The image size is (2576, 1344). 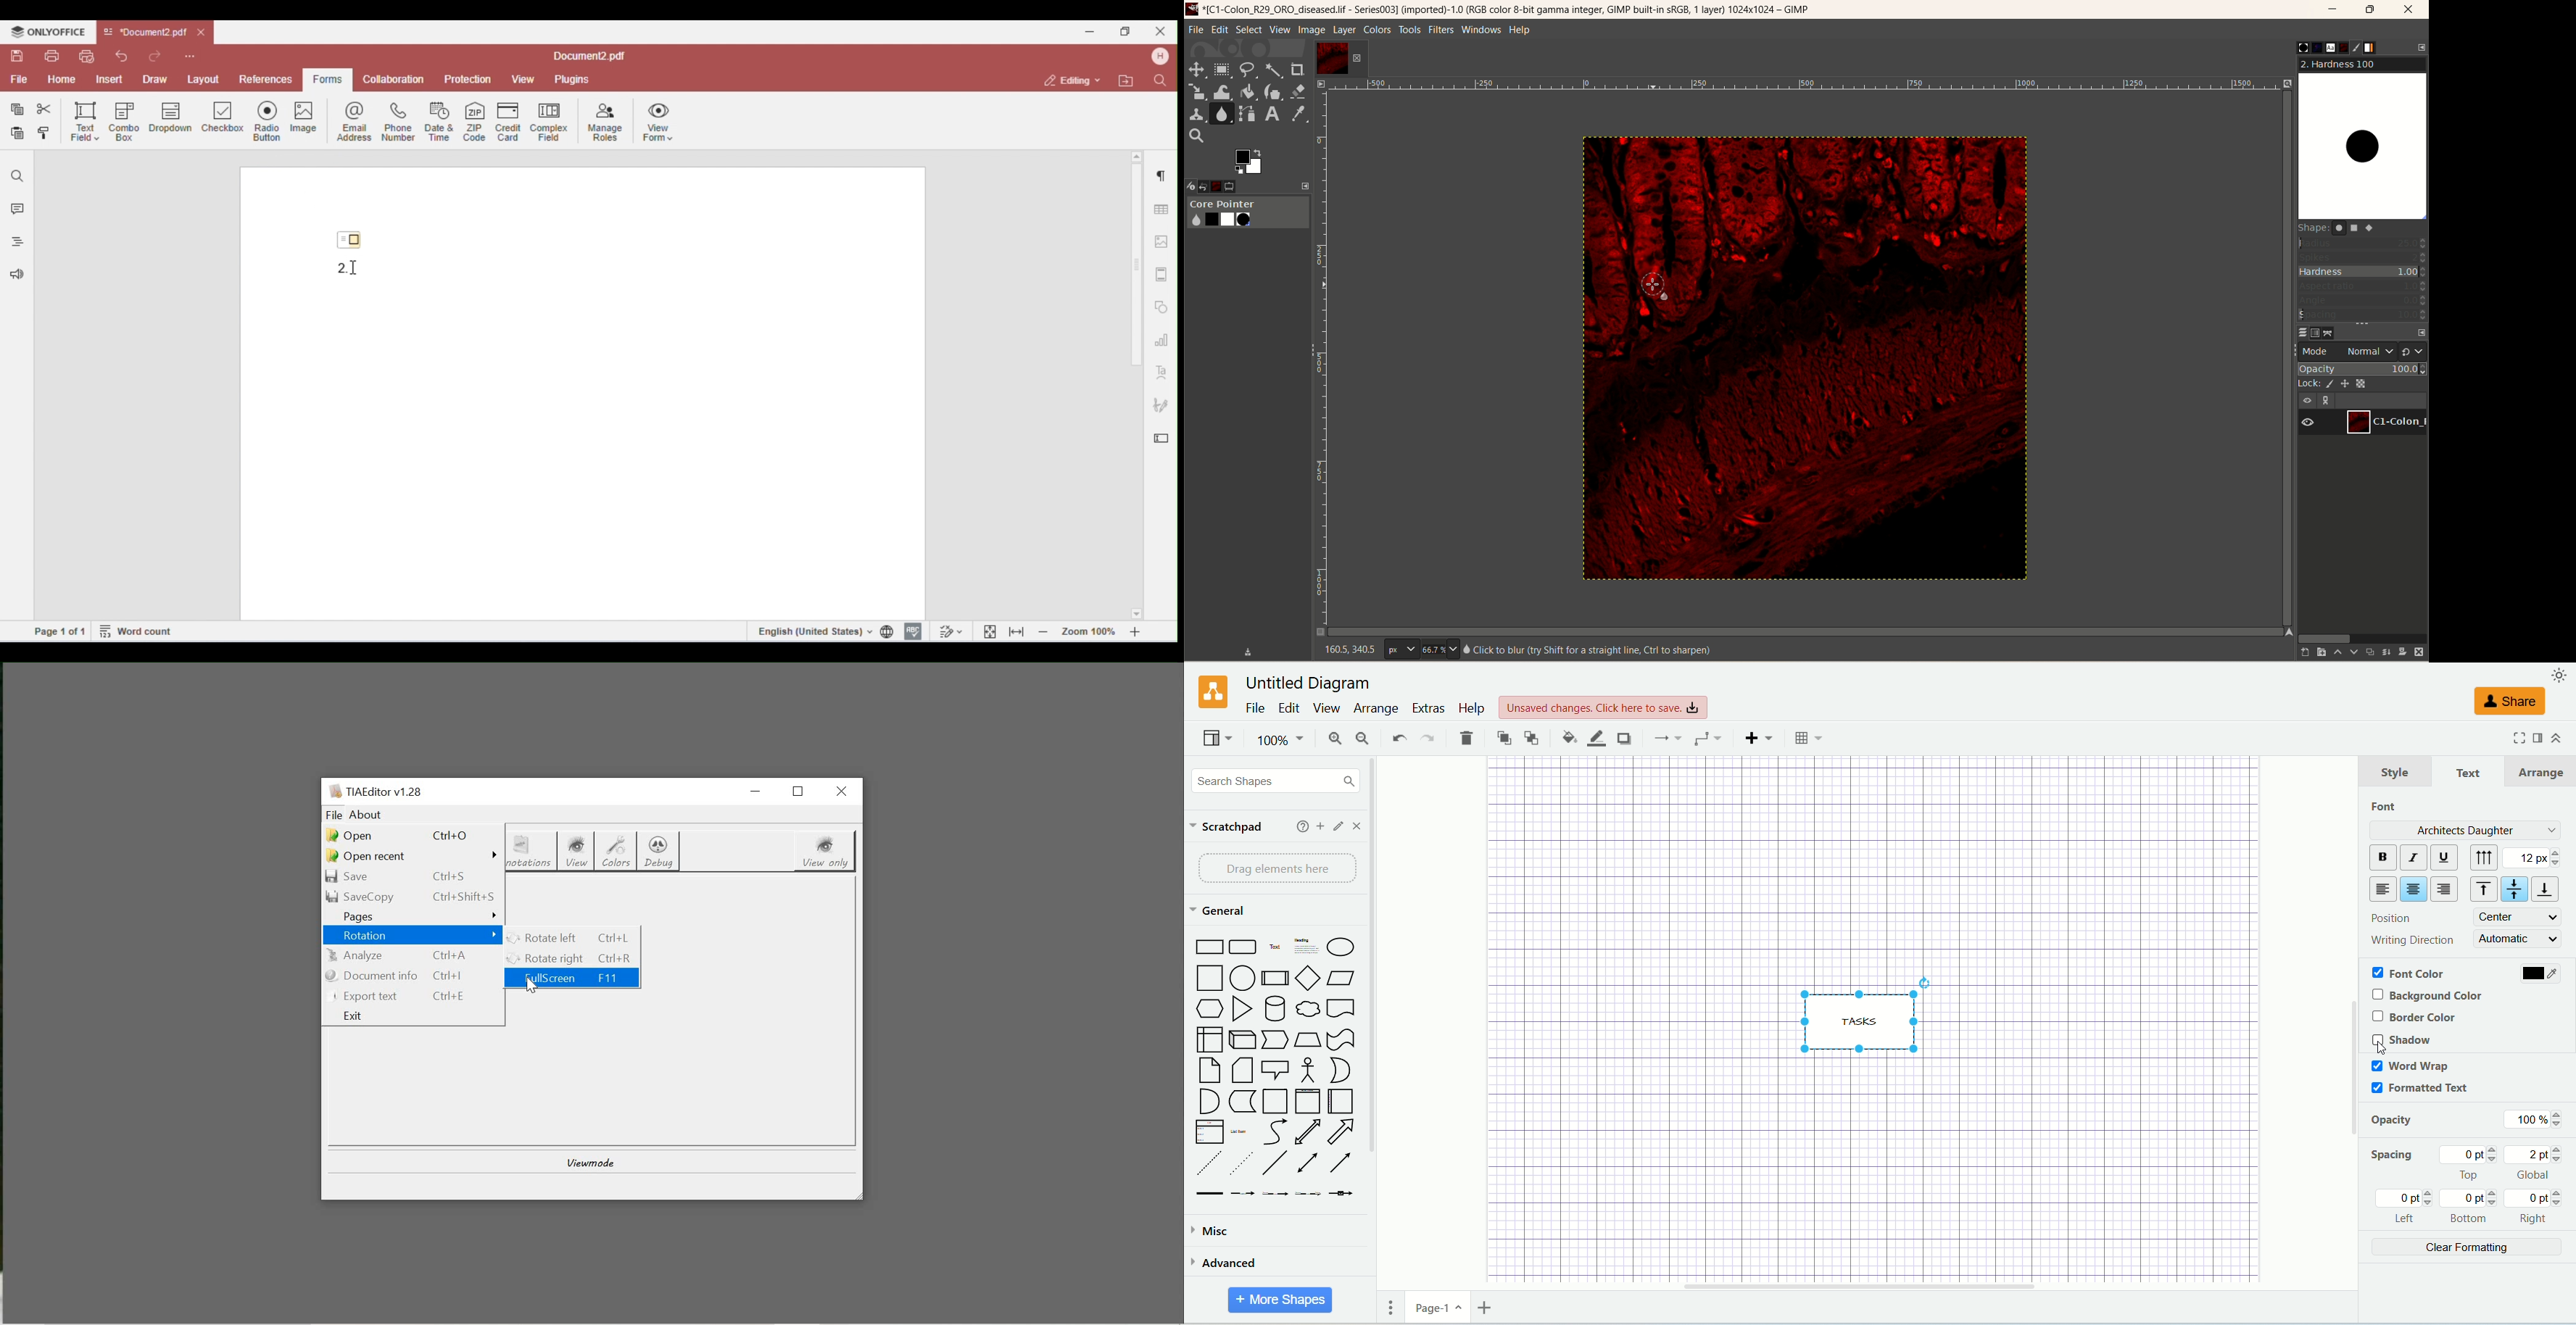 What do you see at coordinates (2414, 890) in the screenshot?
I see `center` at bounding box center [2414, 890].